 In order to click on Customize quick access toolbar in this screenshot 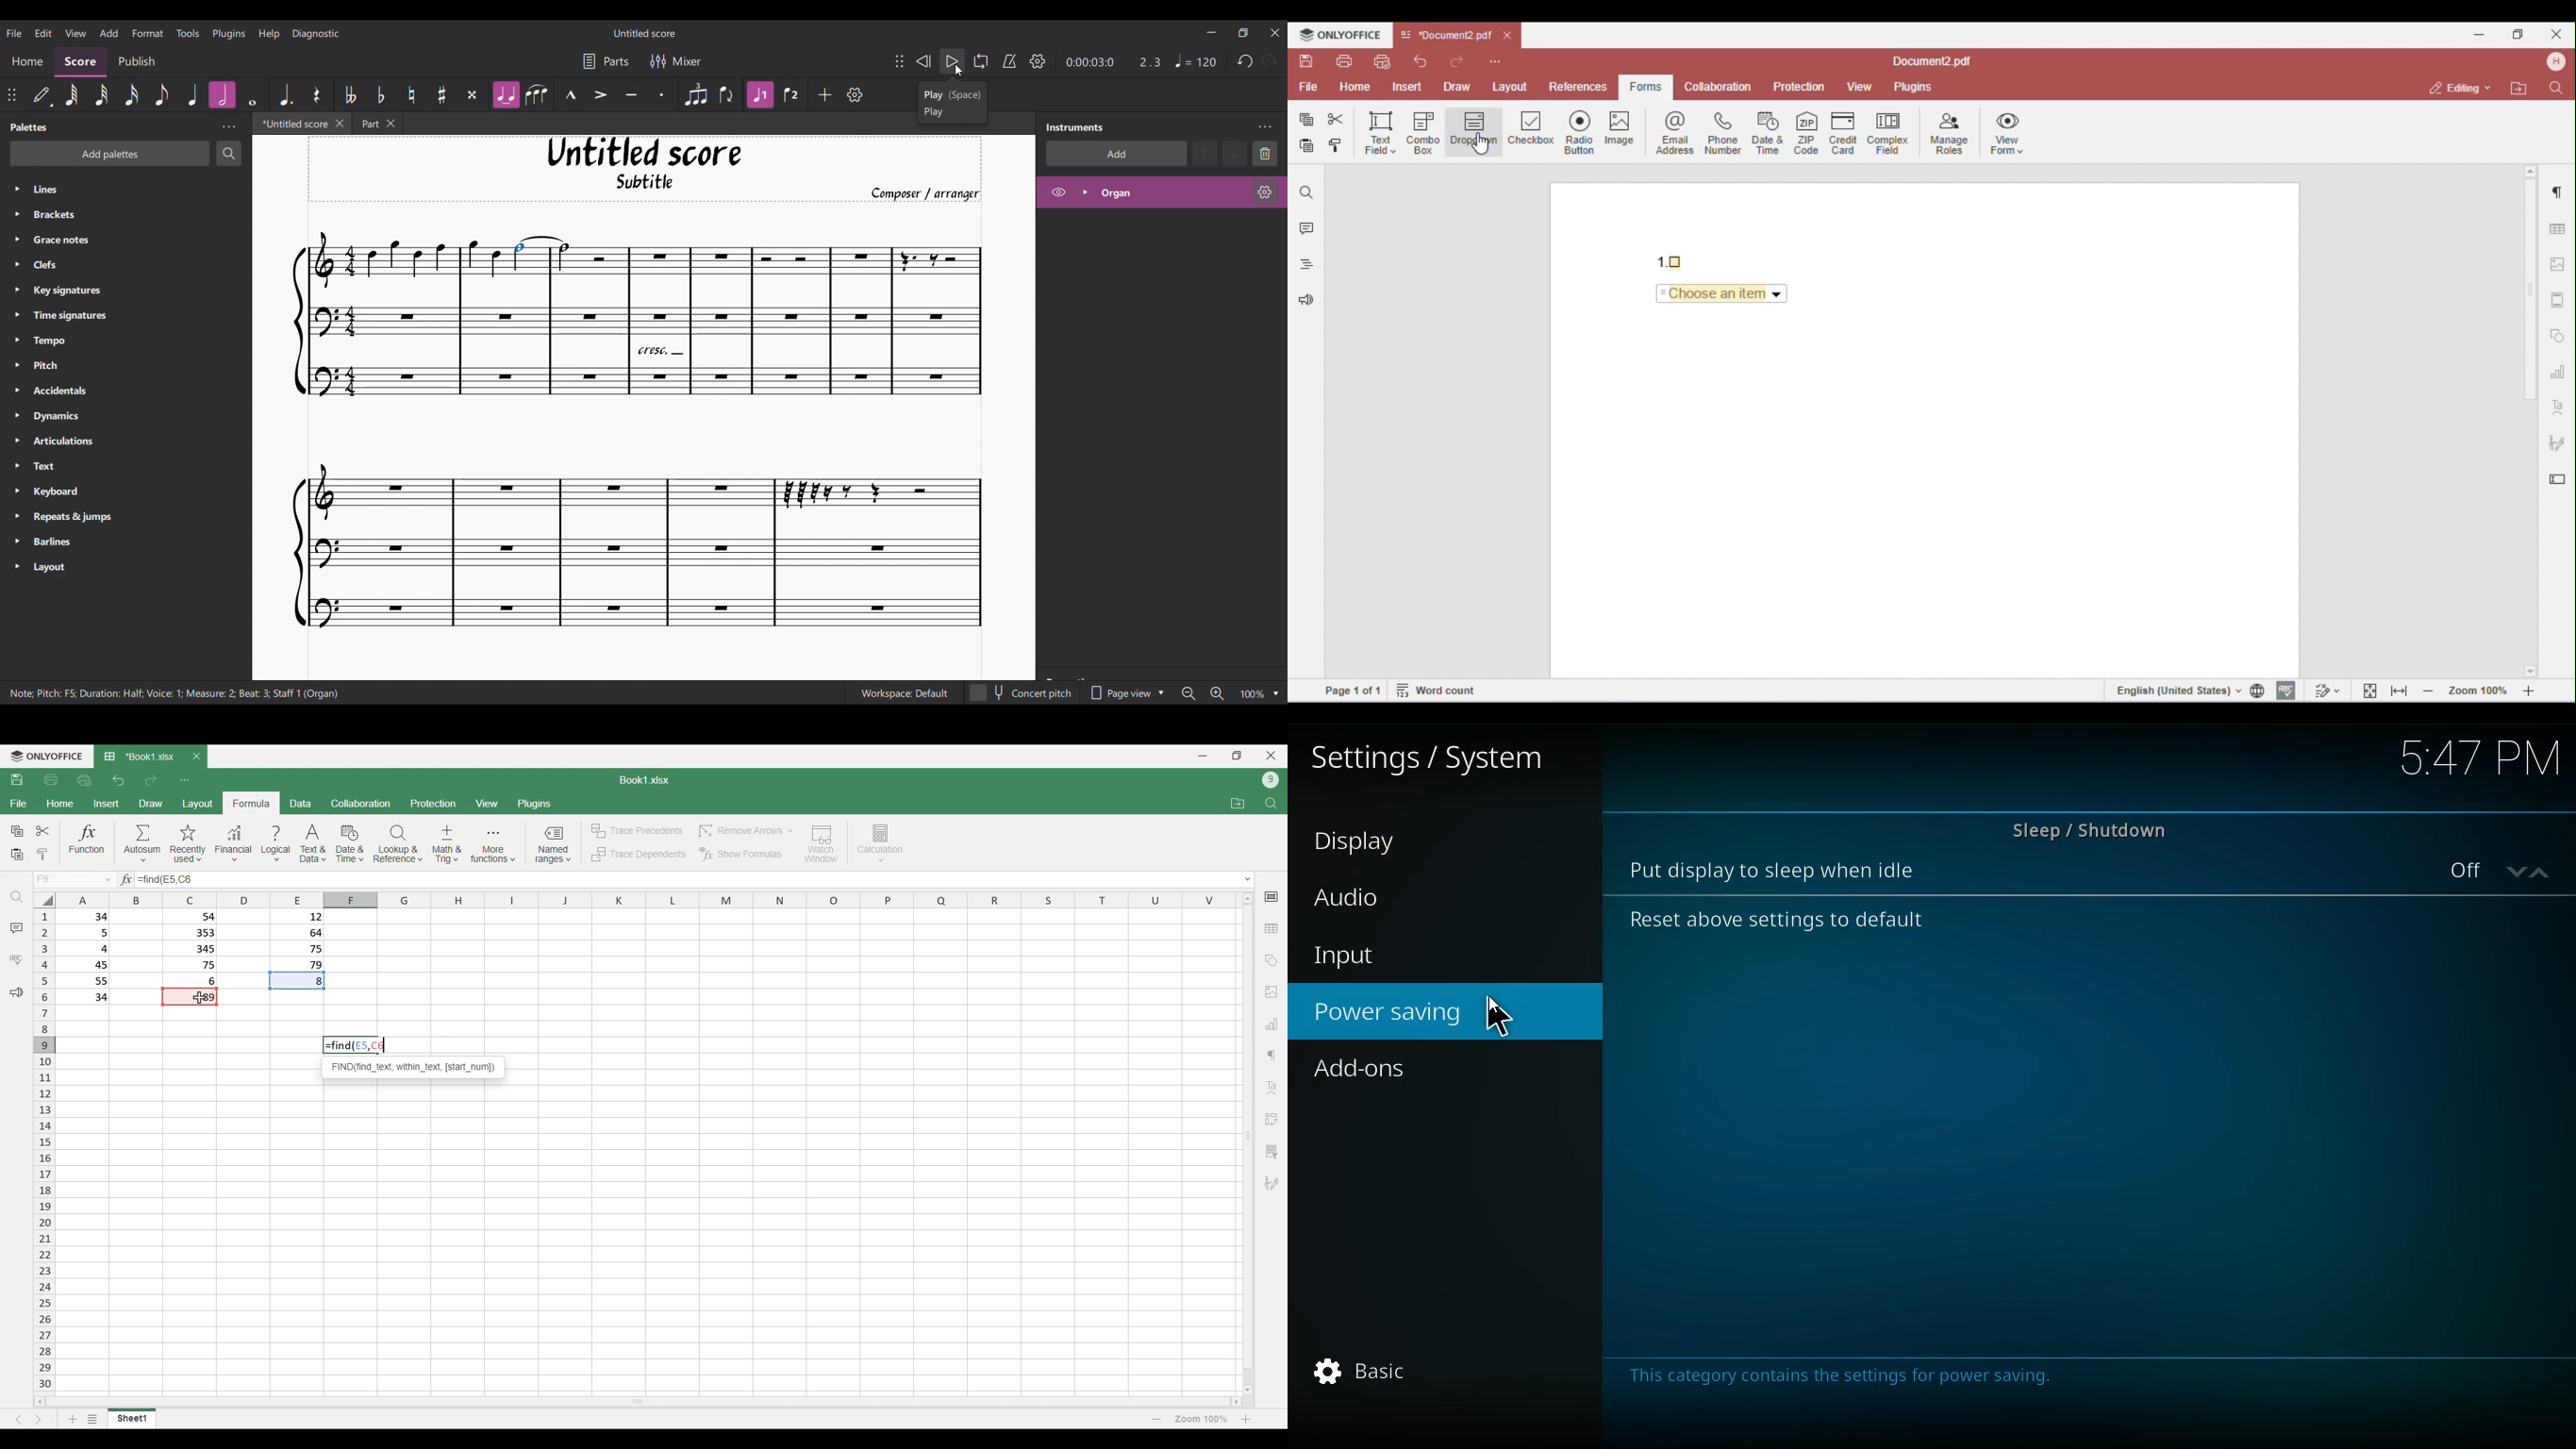, I will do `click(184, 781)`.